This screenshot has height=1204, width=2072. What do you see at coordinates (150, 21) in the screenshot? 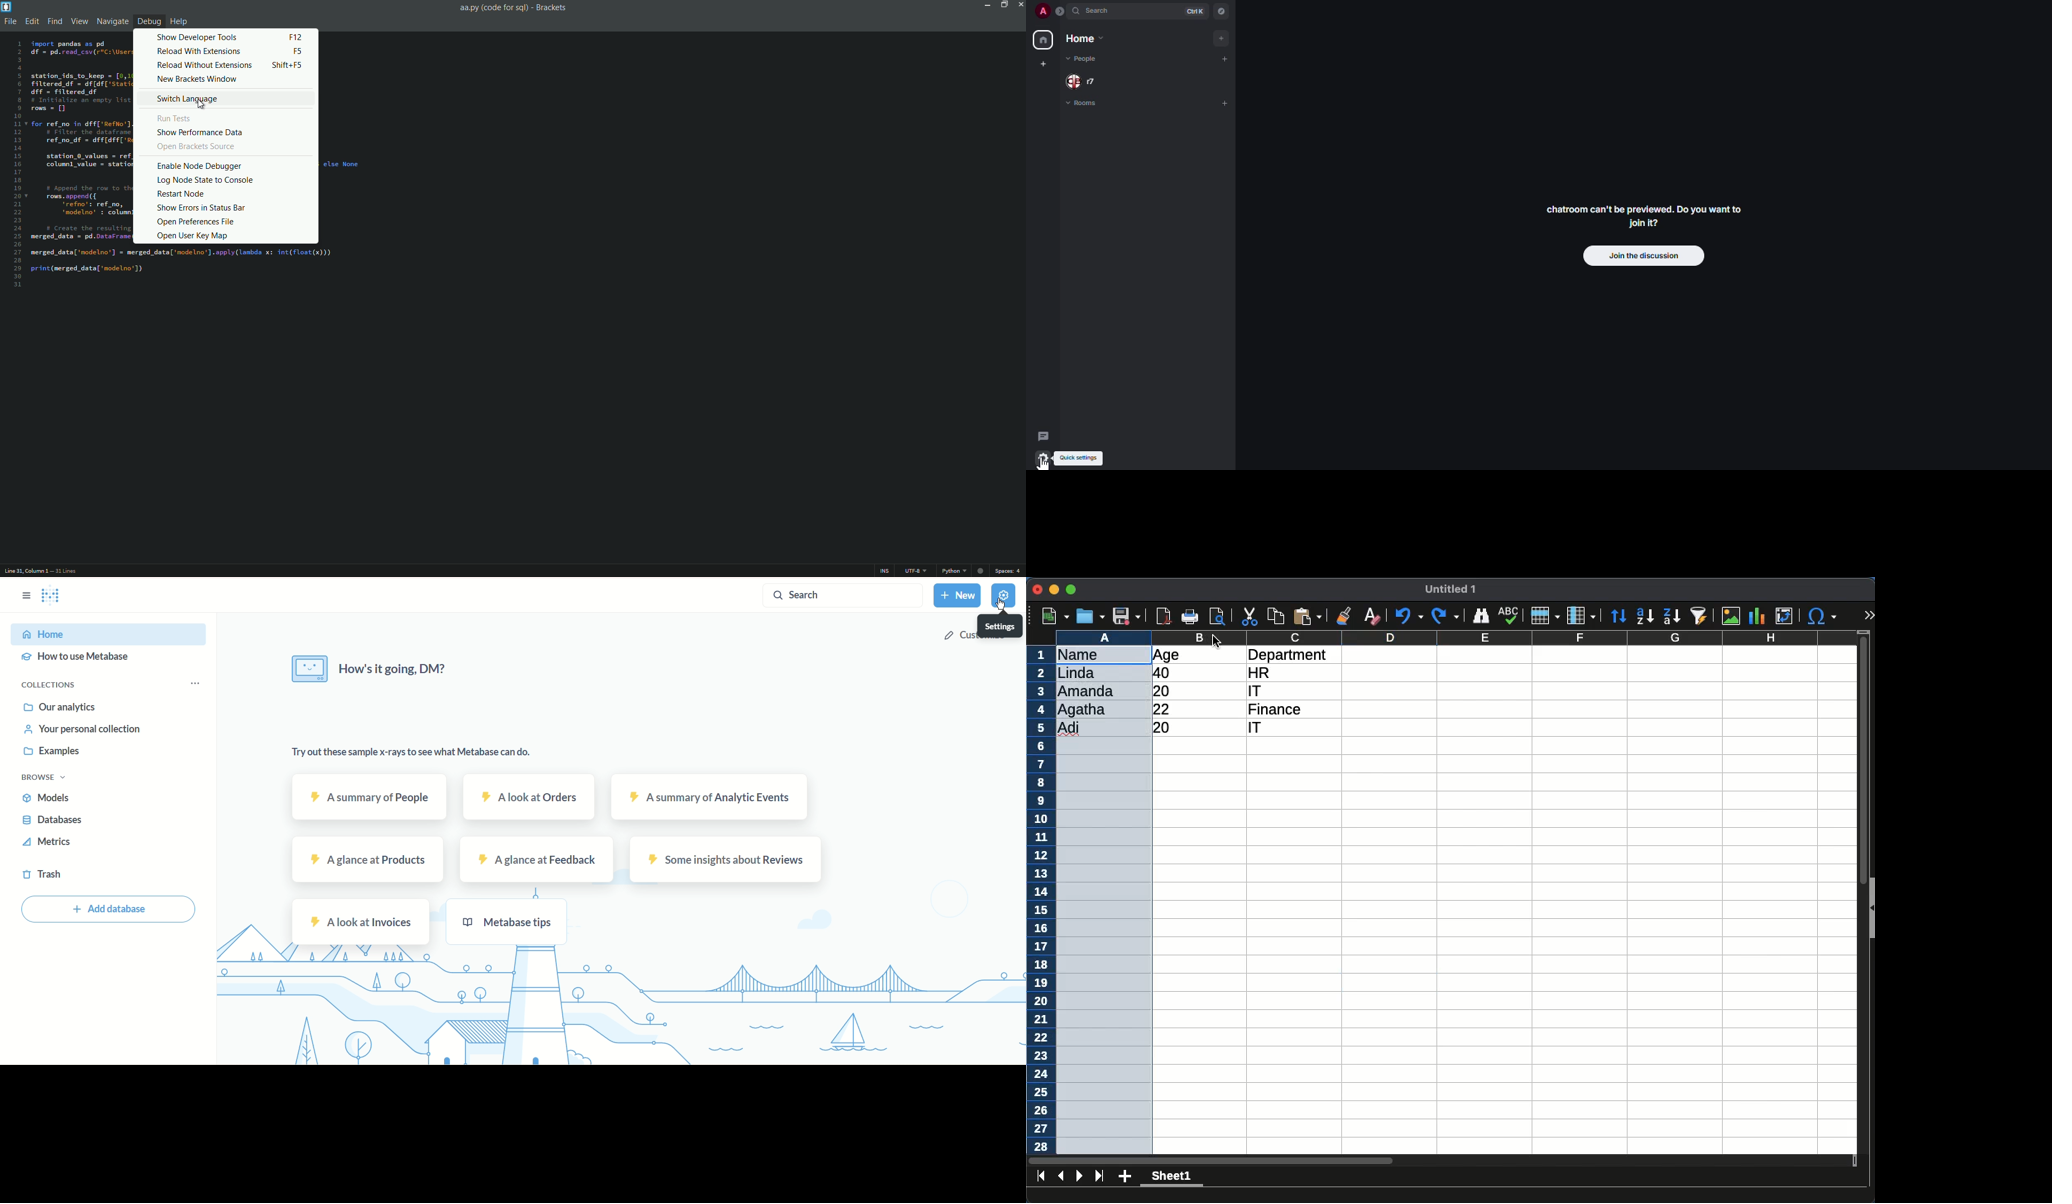
I see `debug menu` at bounding box center [150, 21].